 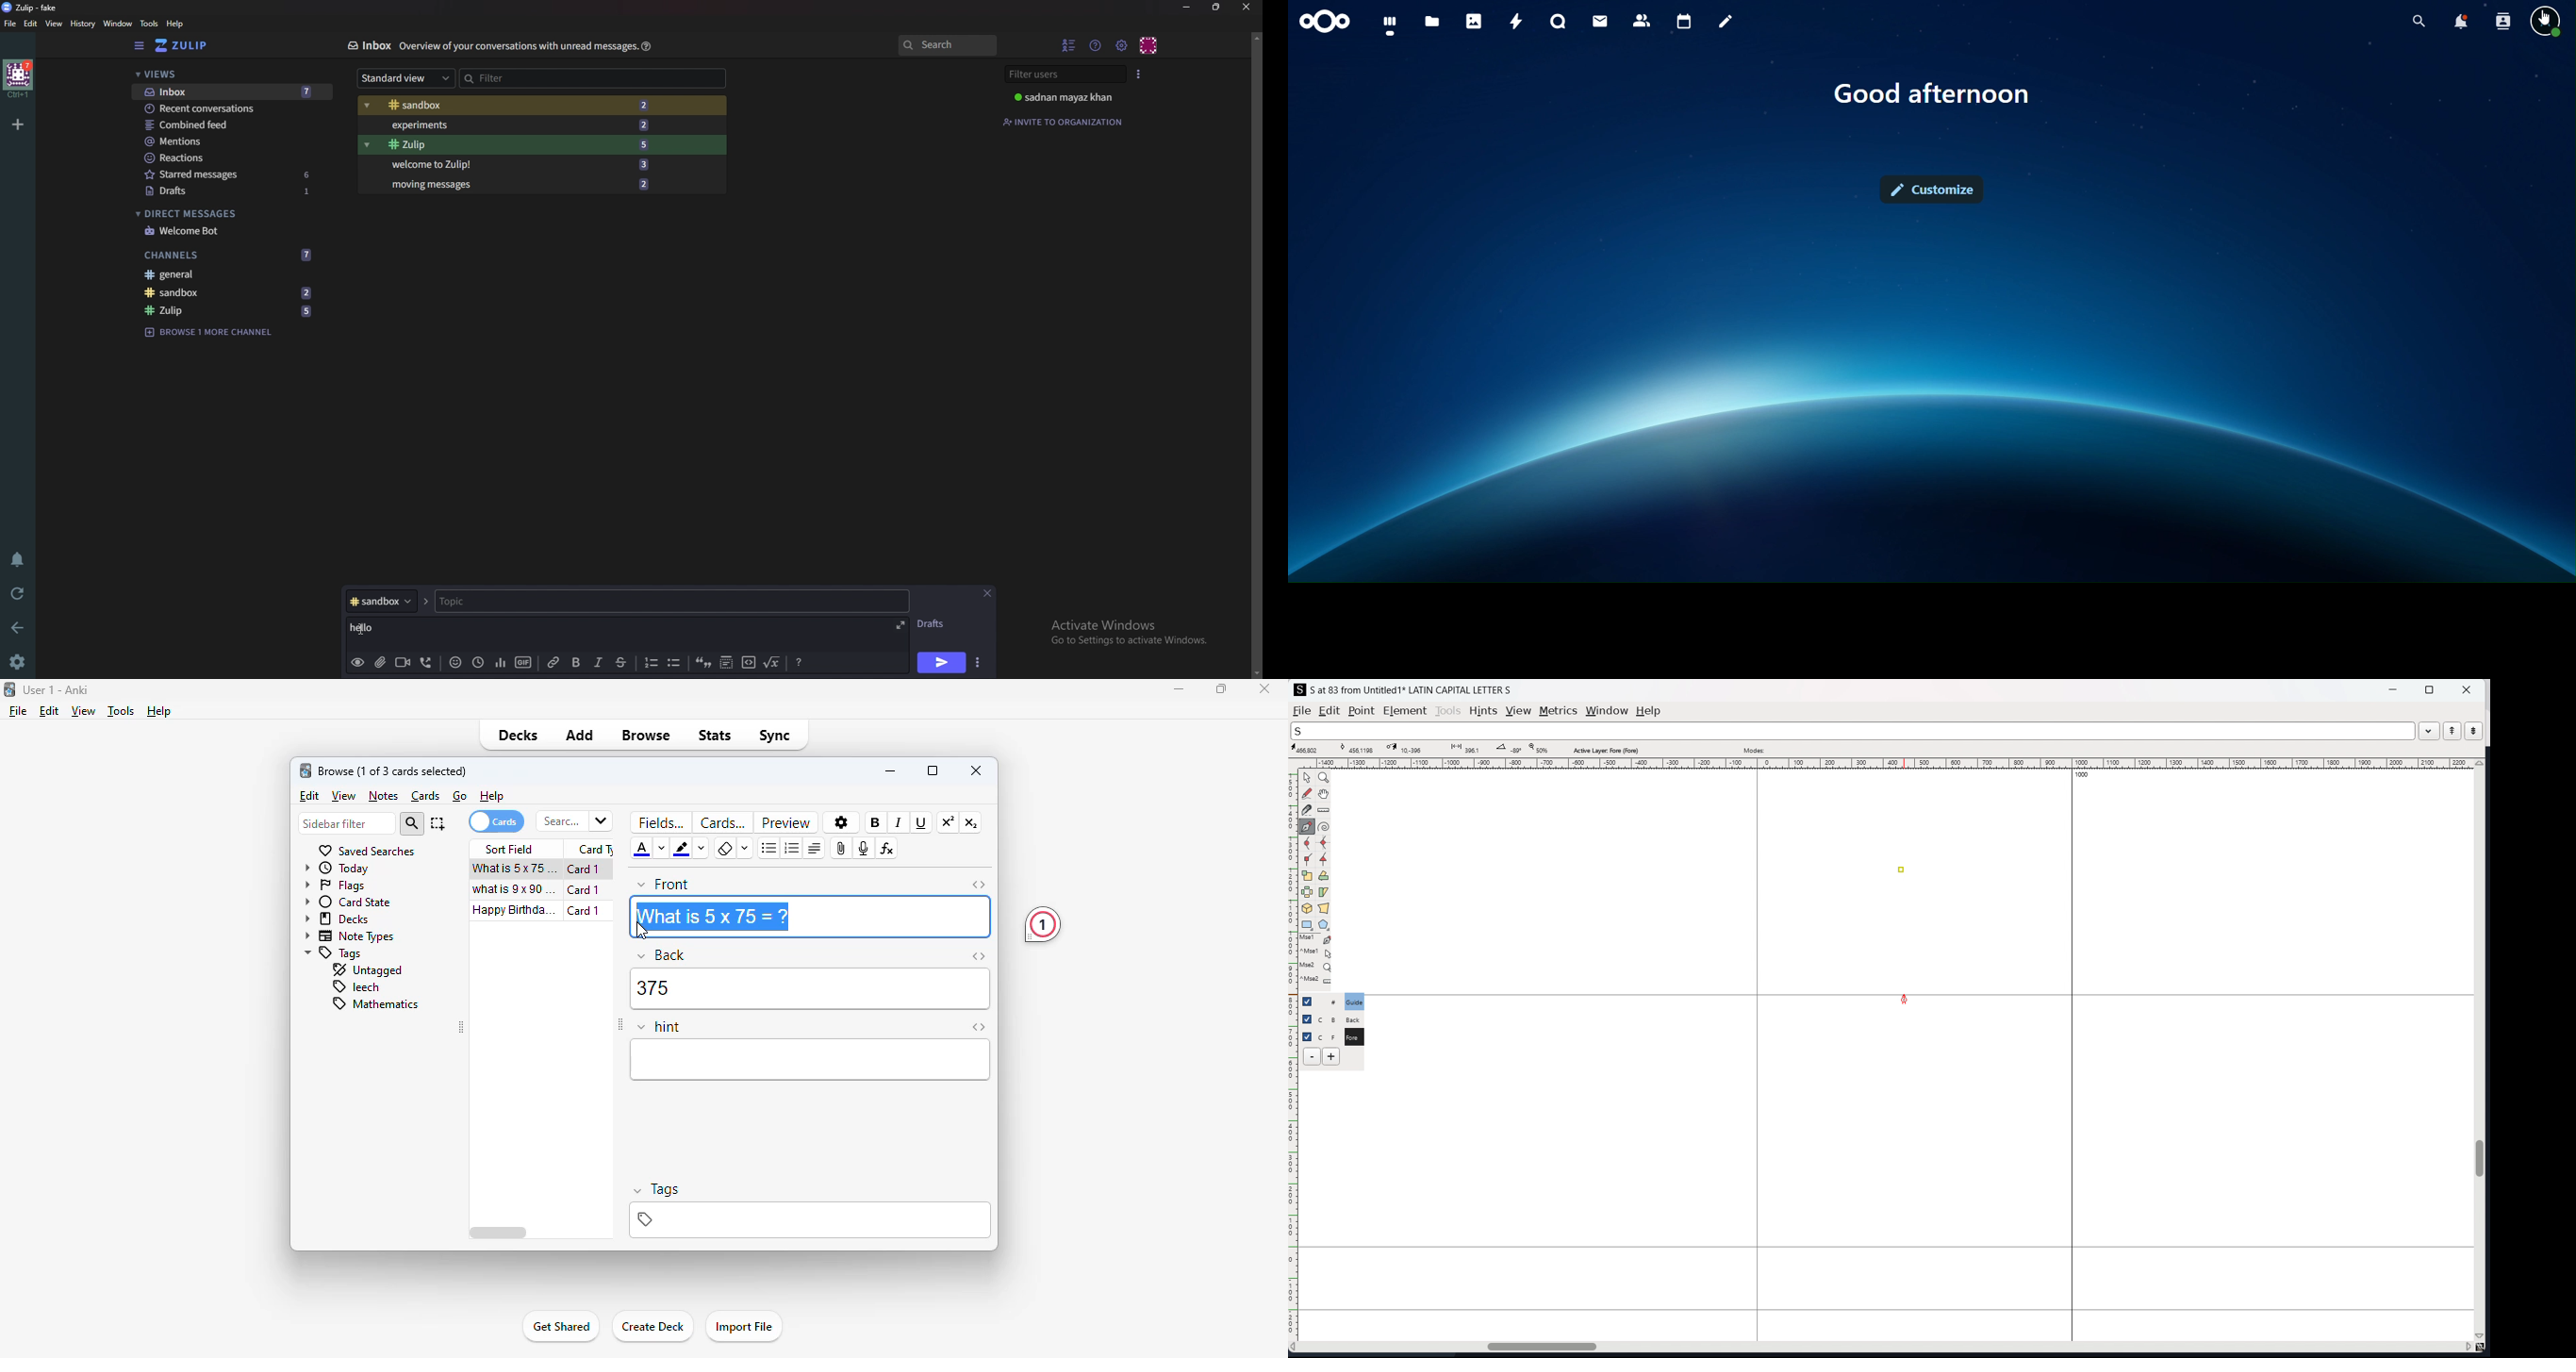 I want to click on notes, so click(x=1726, y=20).